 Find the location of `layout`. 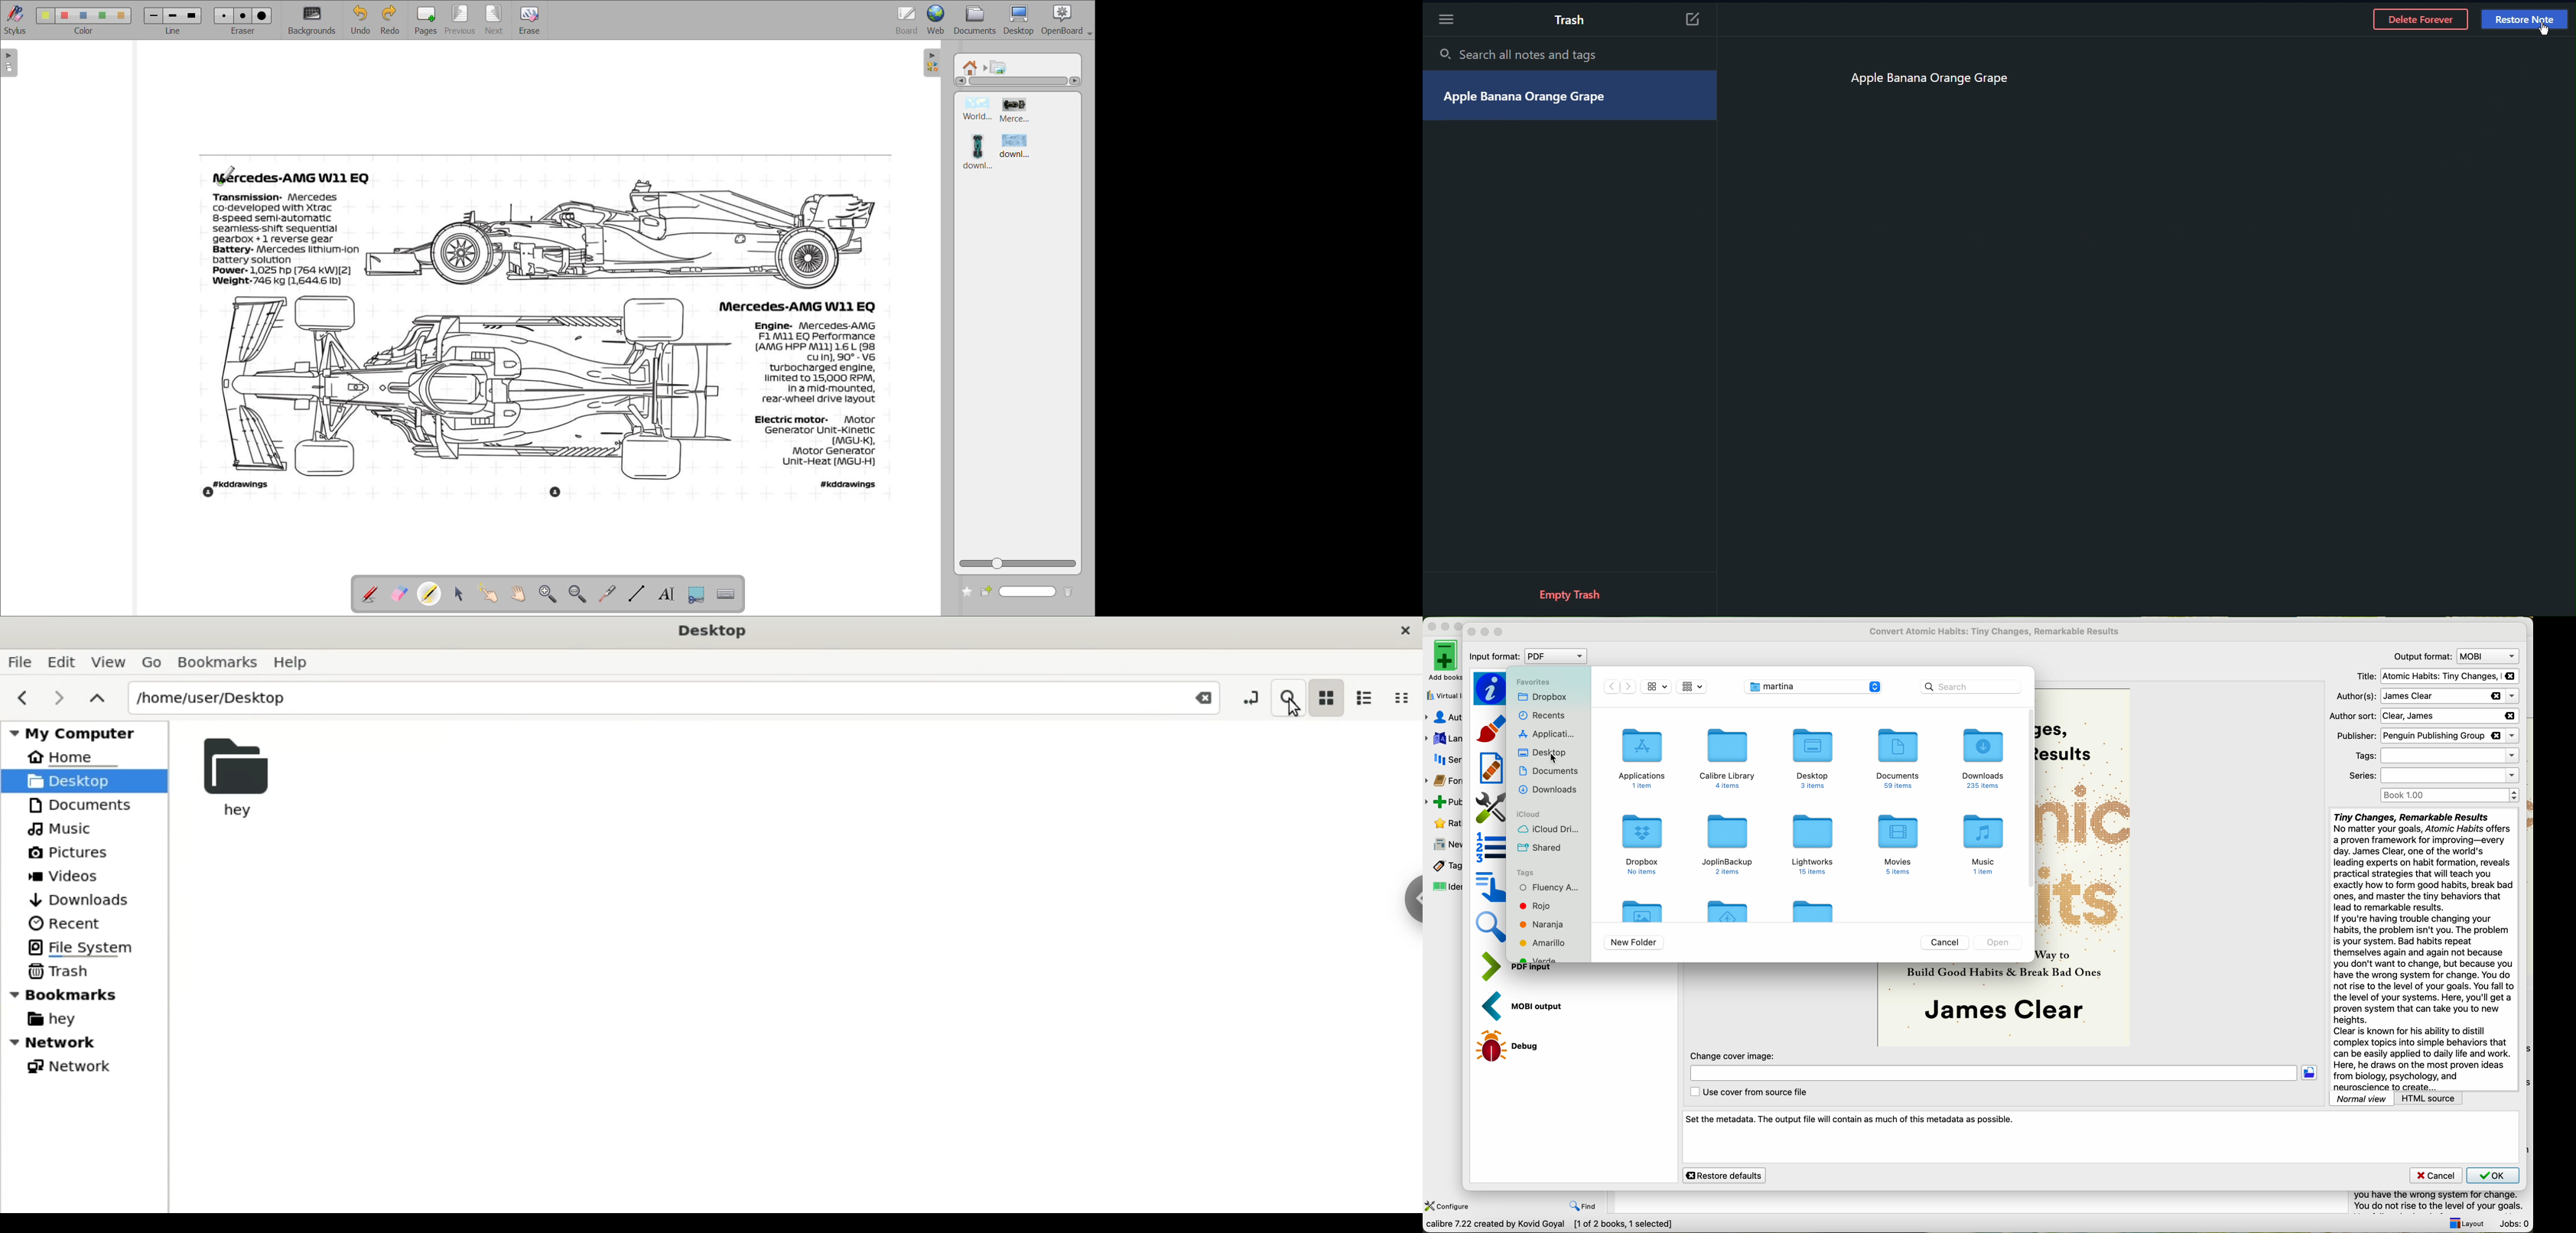

layout is located at coordinates (2465, 1223).